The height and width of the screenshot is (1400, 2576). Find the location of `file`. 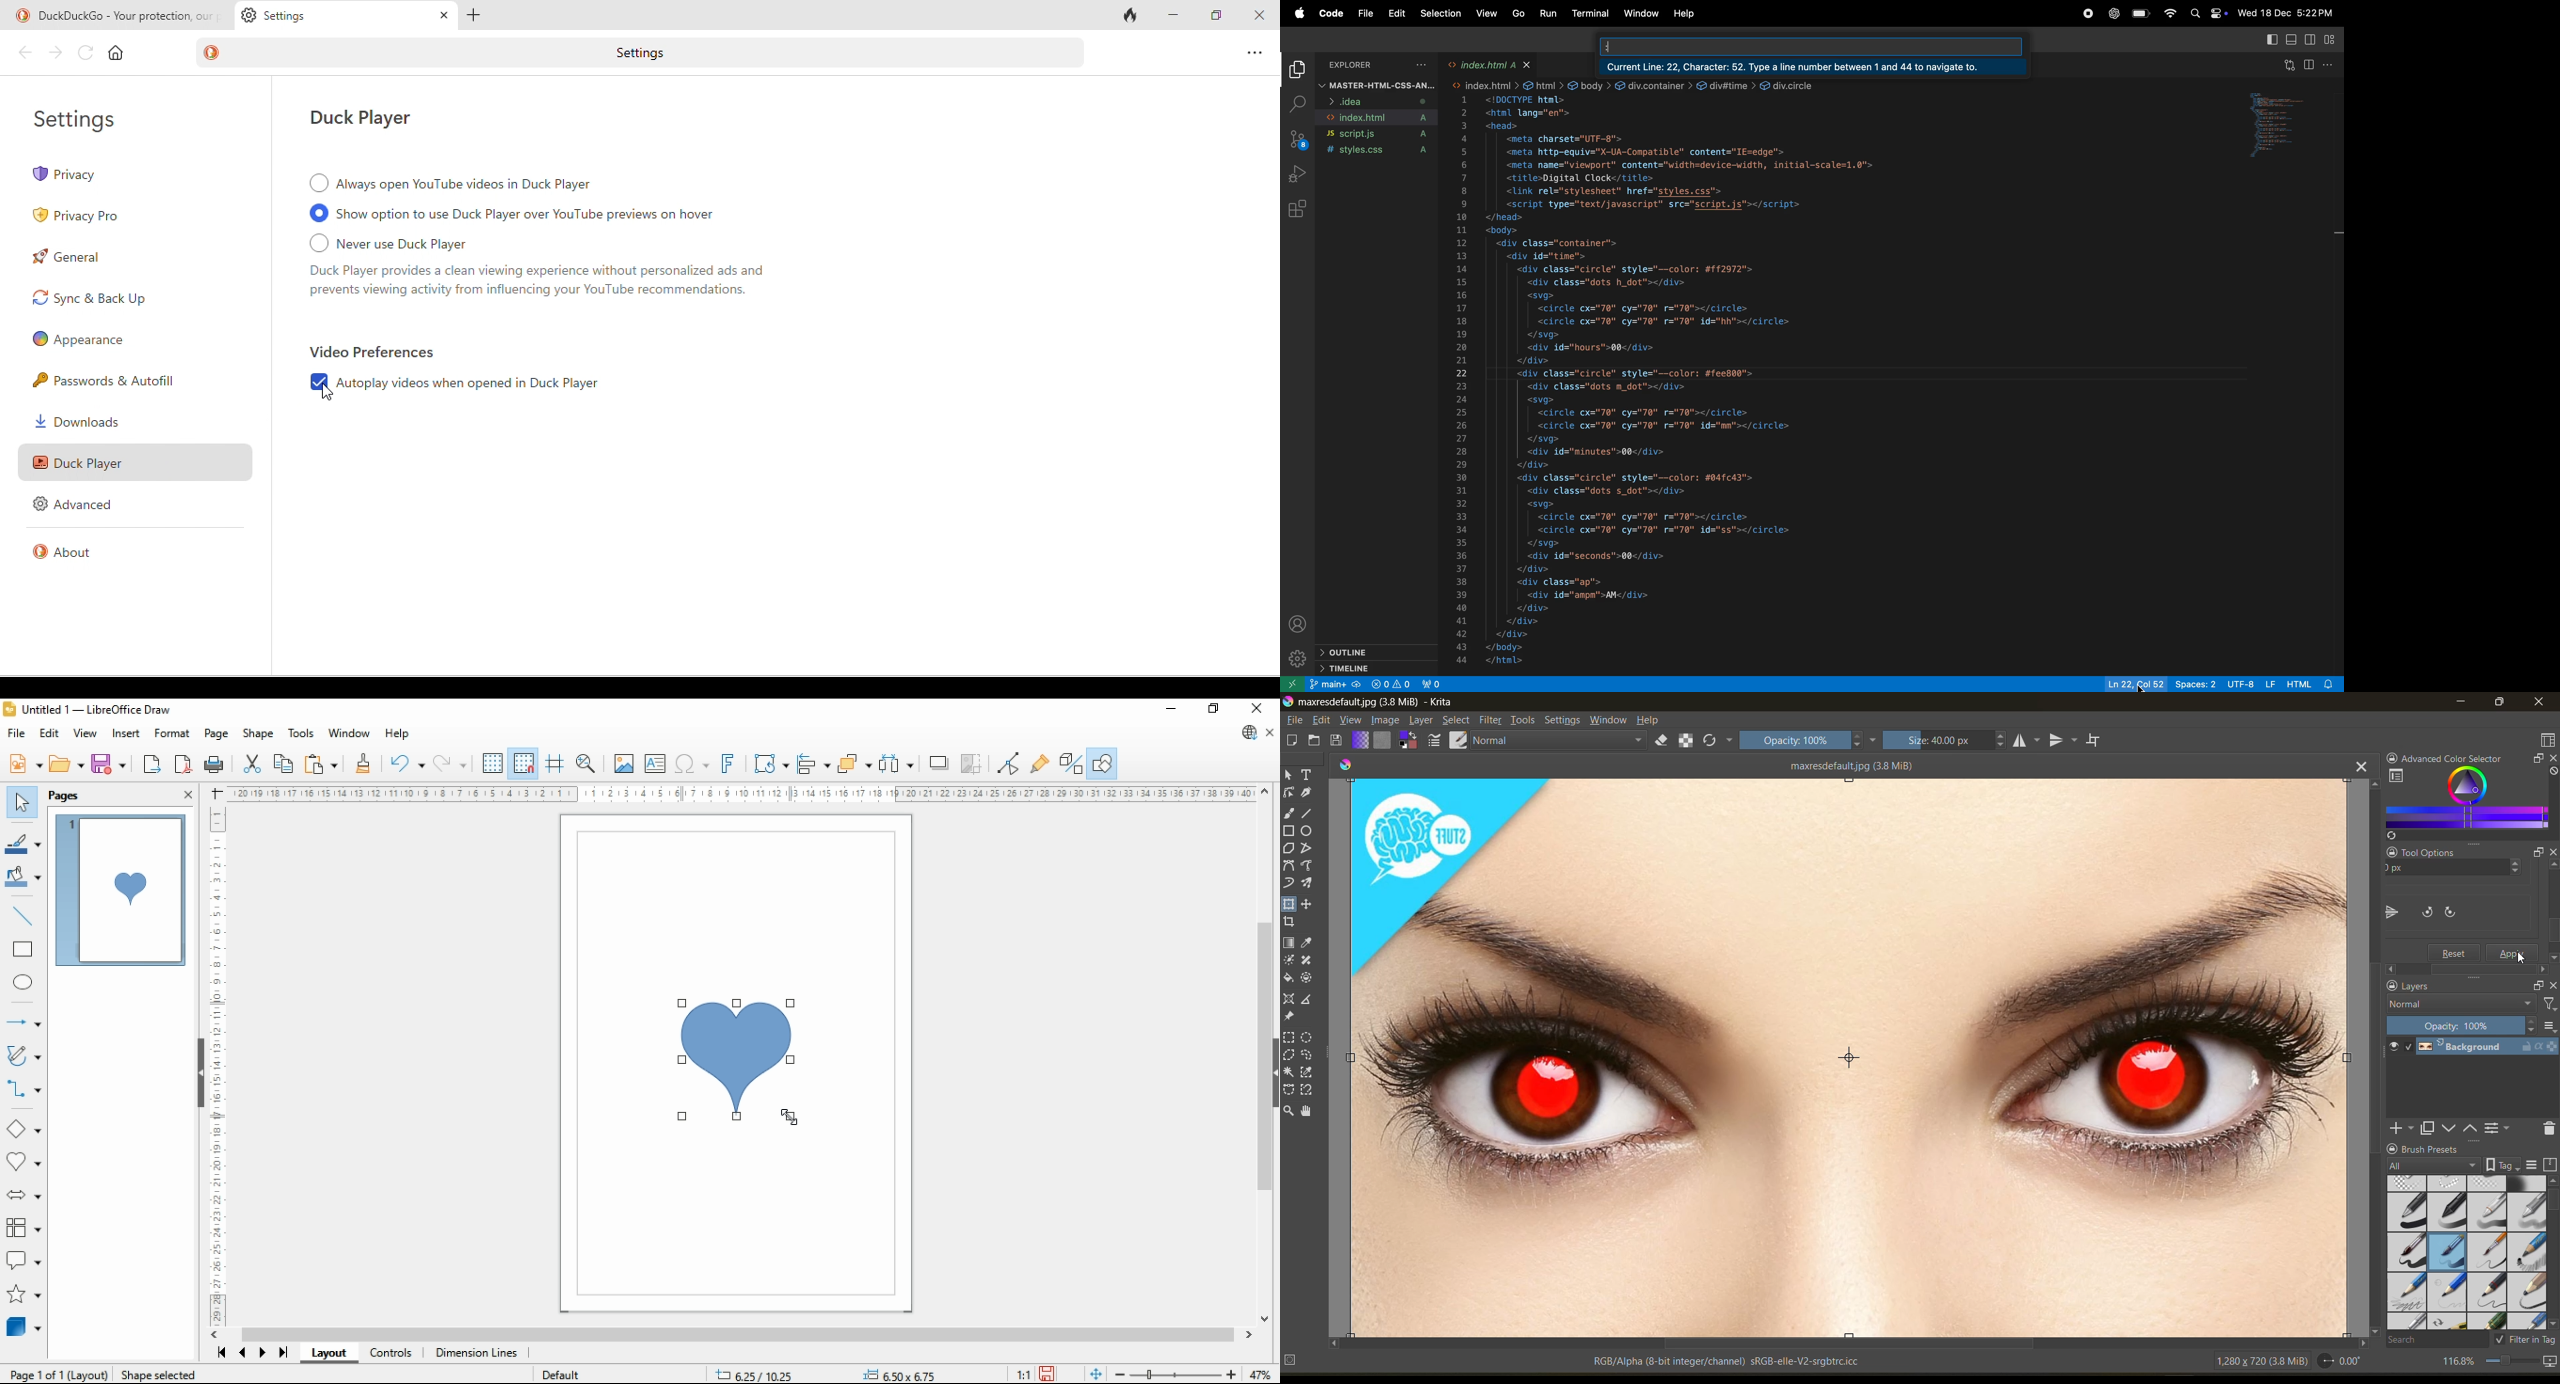

file is located at coordinates (1297, 720).